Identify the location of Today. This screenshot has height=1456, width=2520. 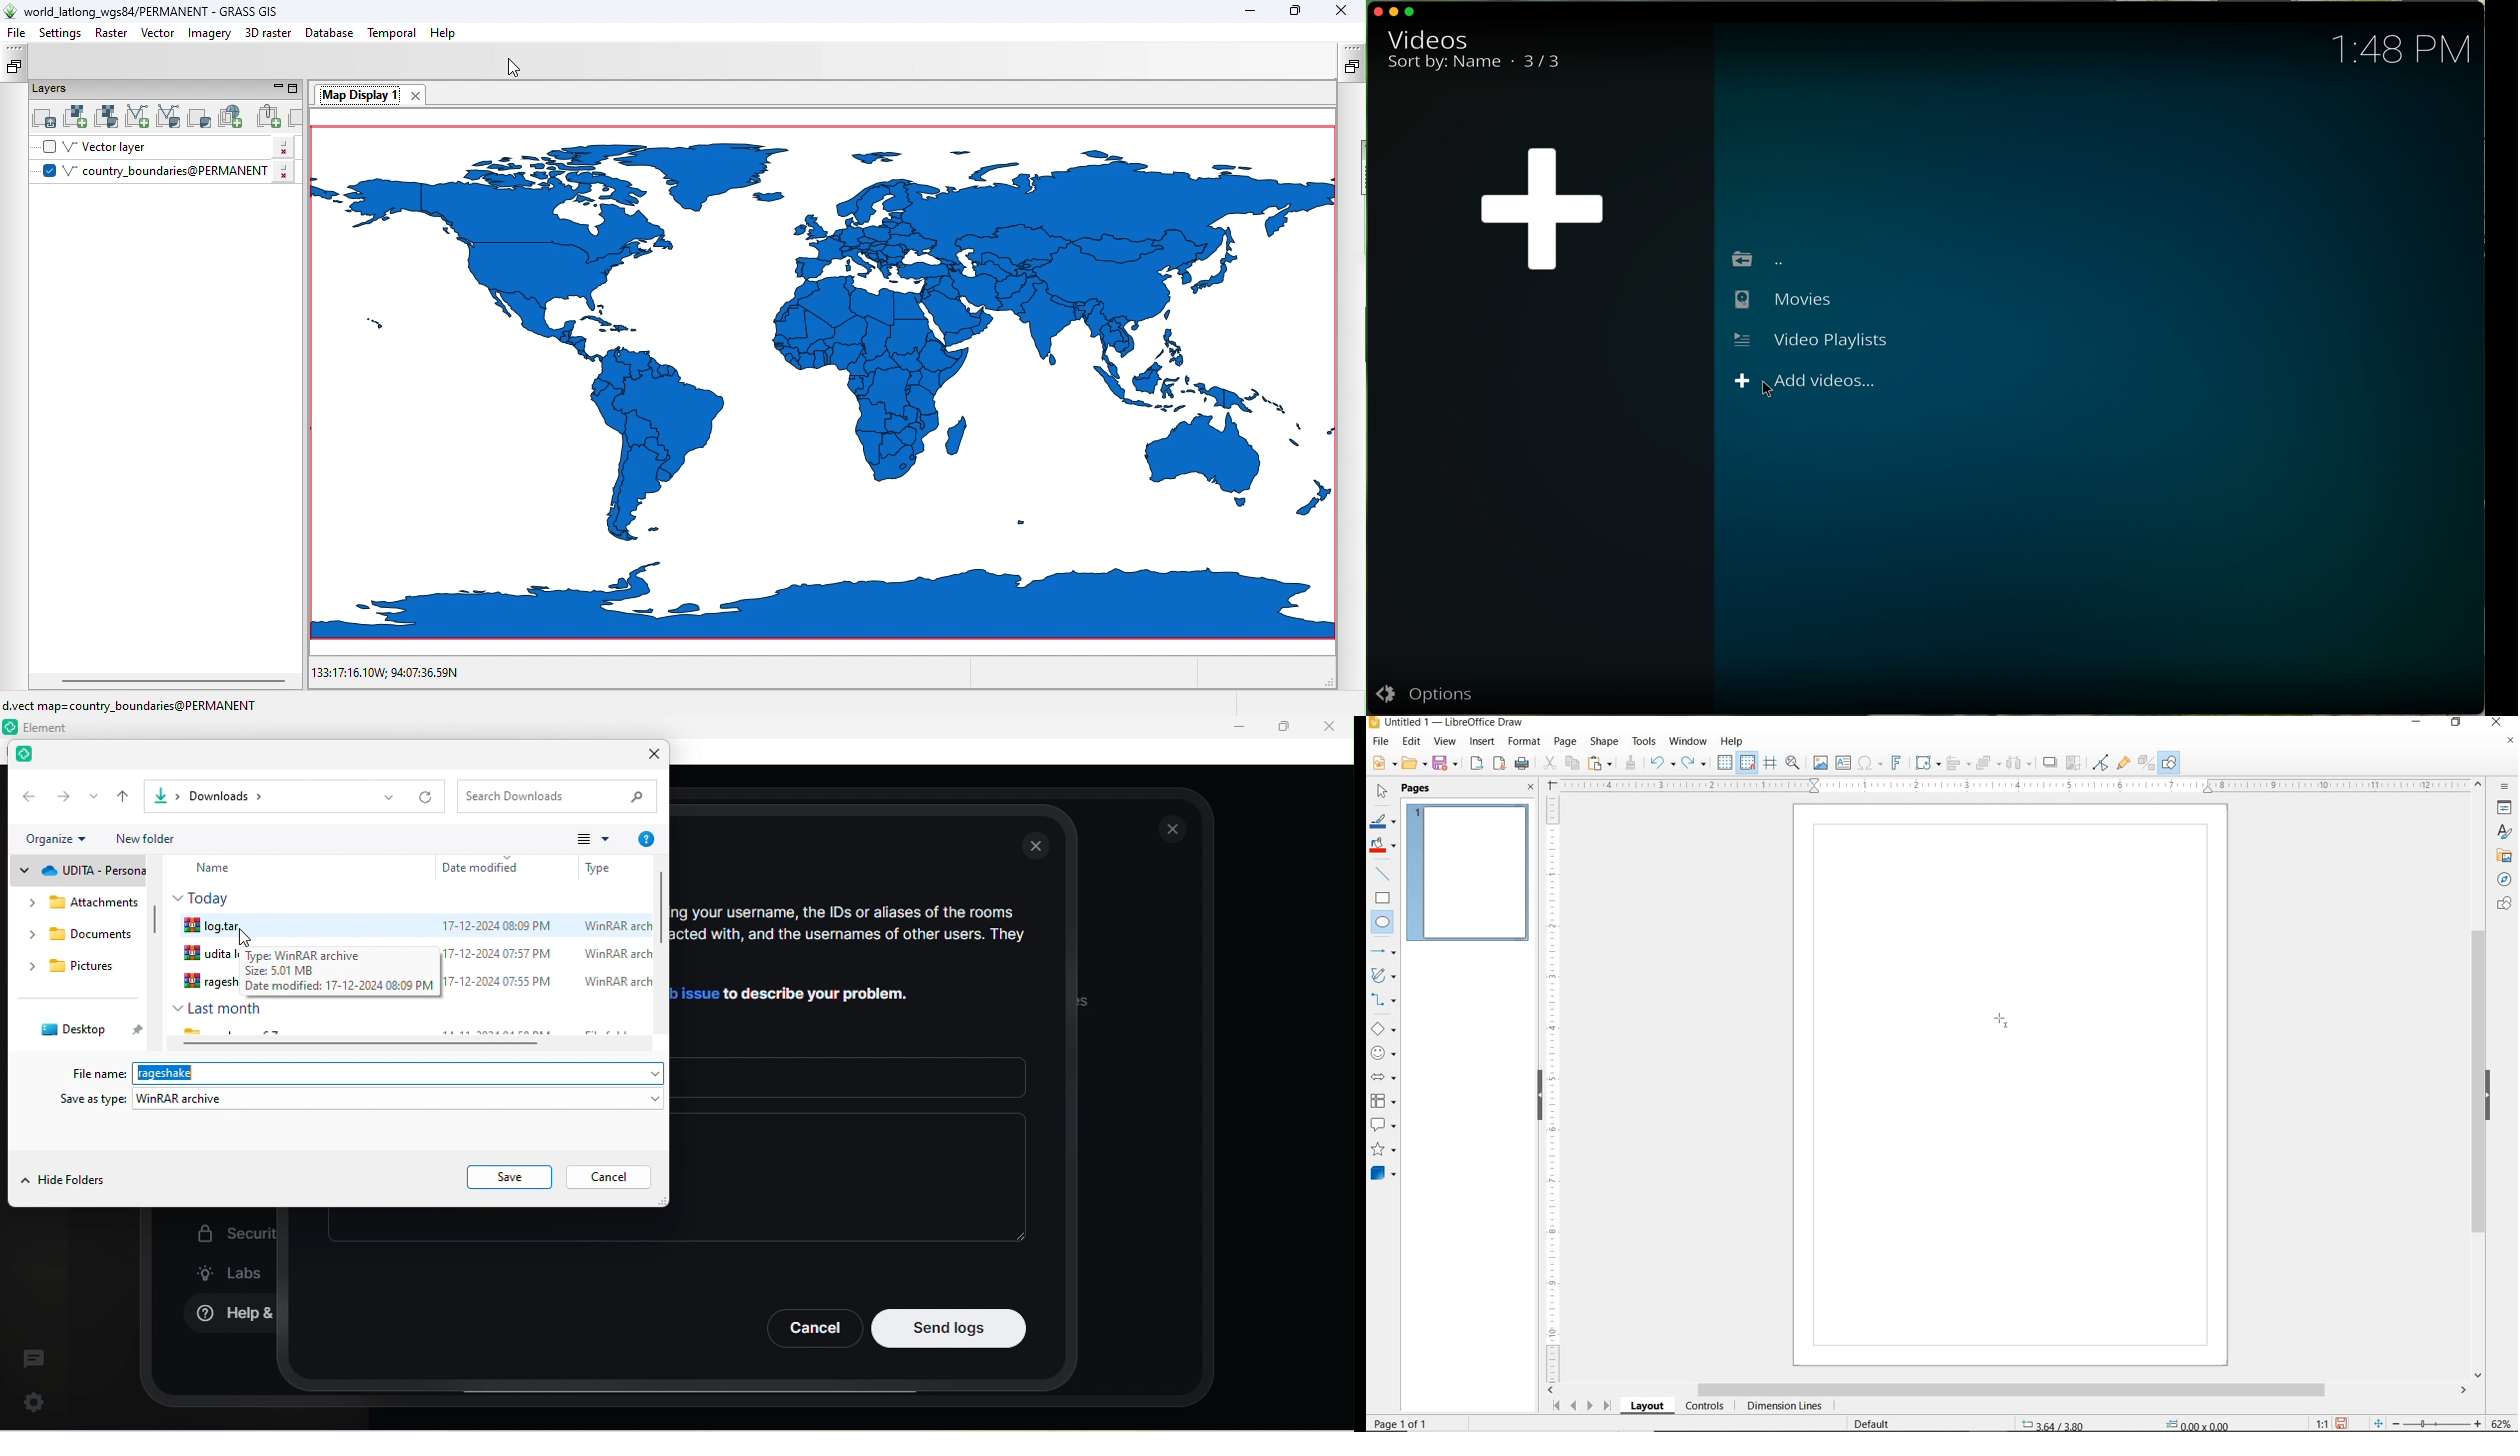
(206, 896).